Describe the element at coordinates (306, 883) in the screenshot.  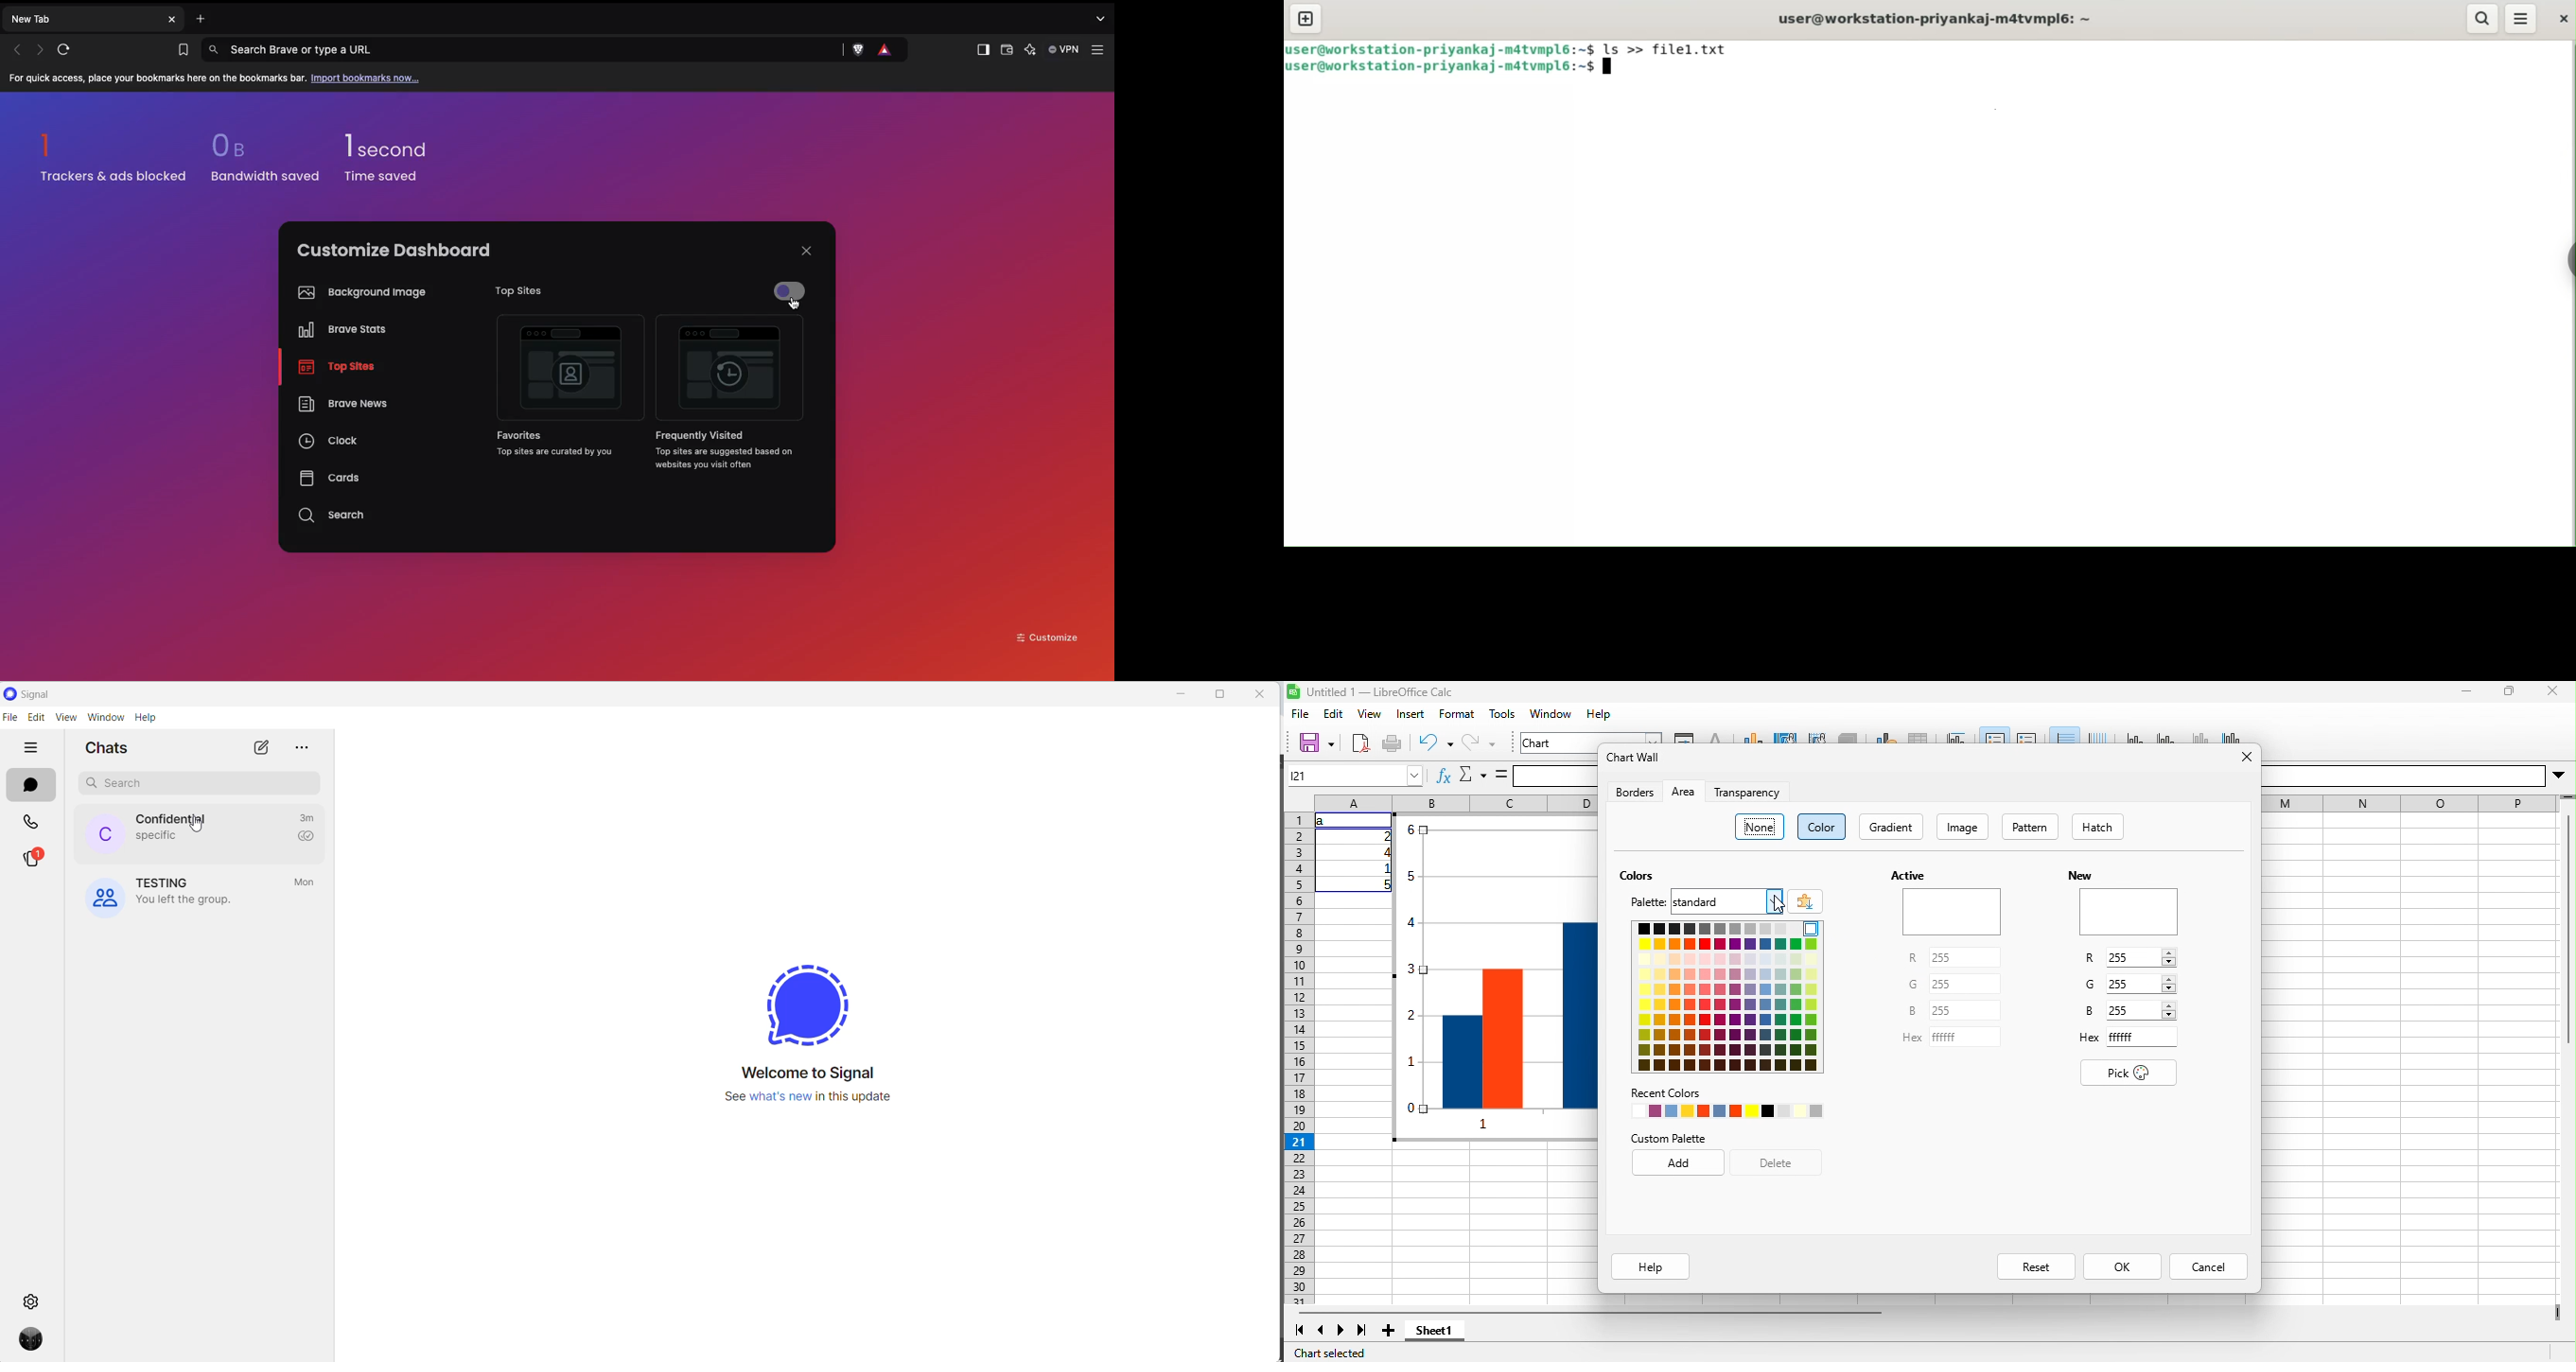
I see `last active` at that location.